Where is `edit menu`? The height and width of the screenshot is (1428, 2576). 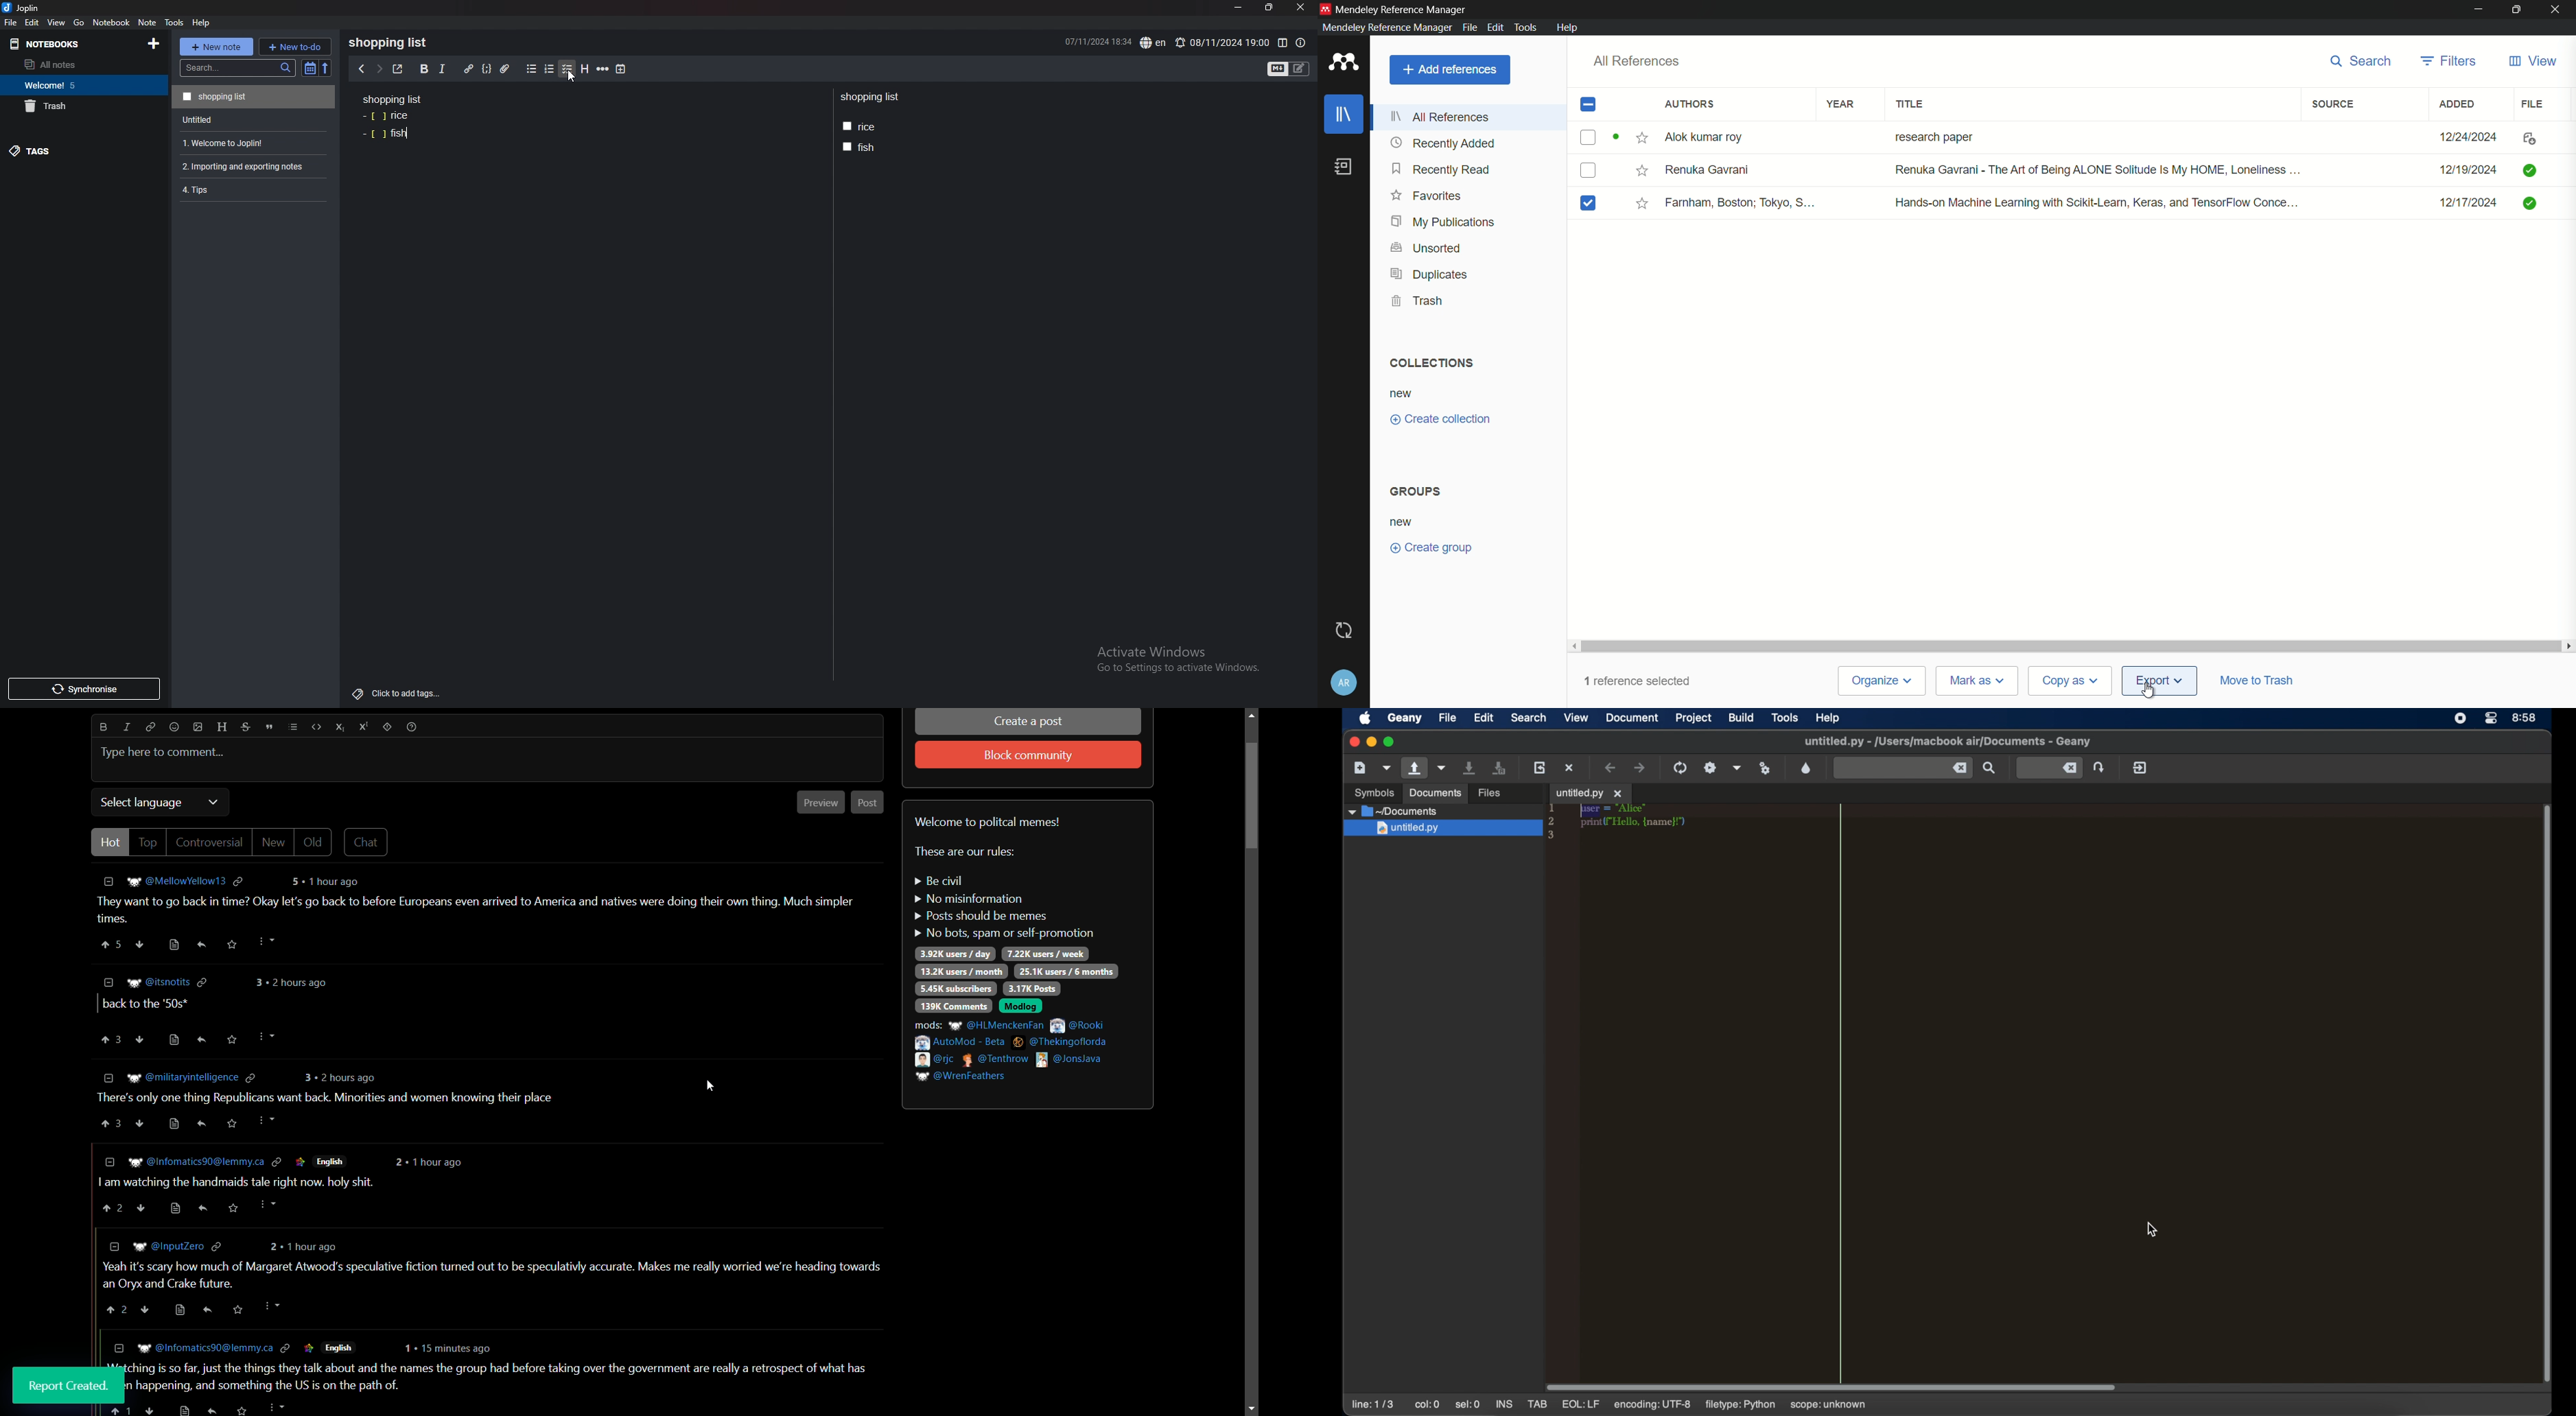
edit menu is located at coordinates (1496, 28).